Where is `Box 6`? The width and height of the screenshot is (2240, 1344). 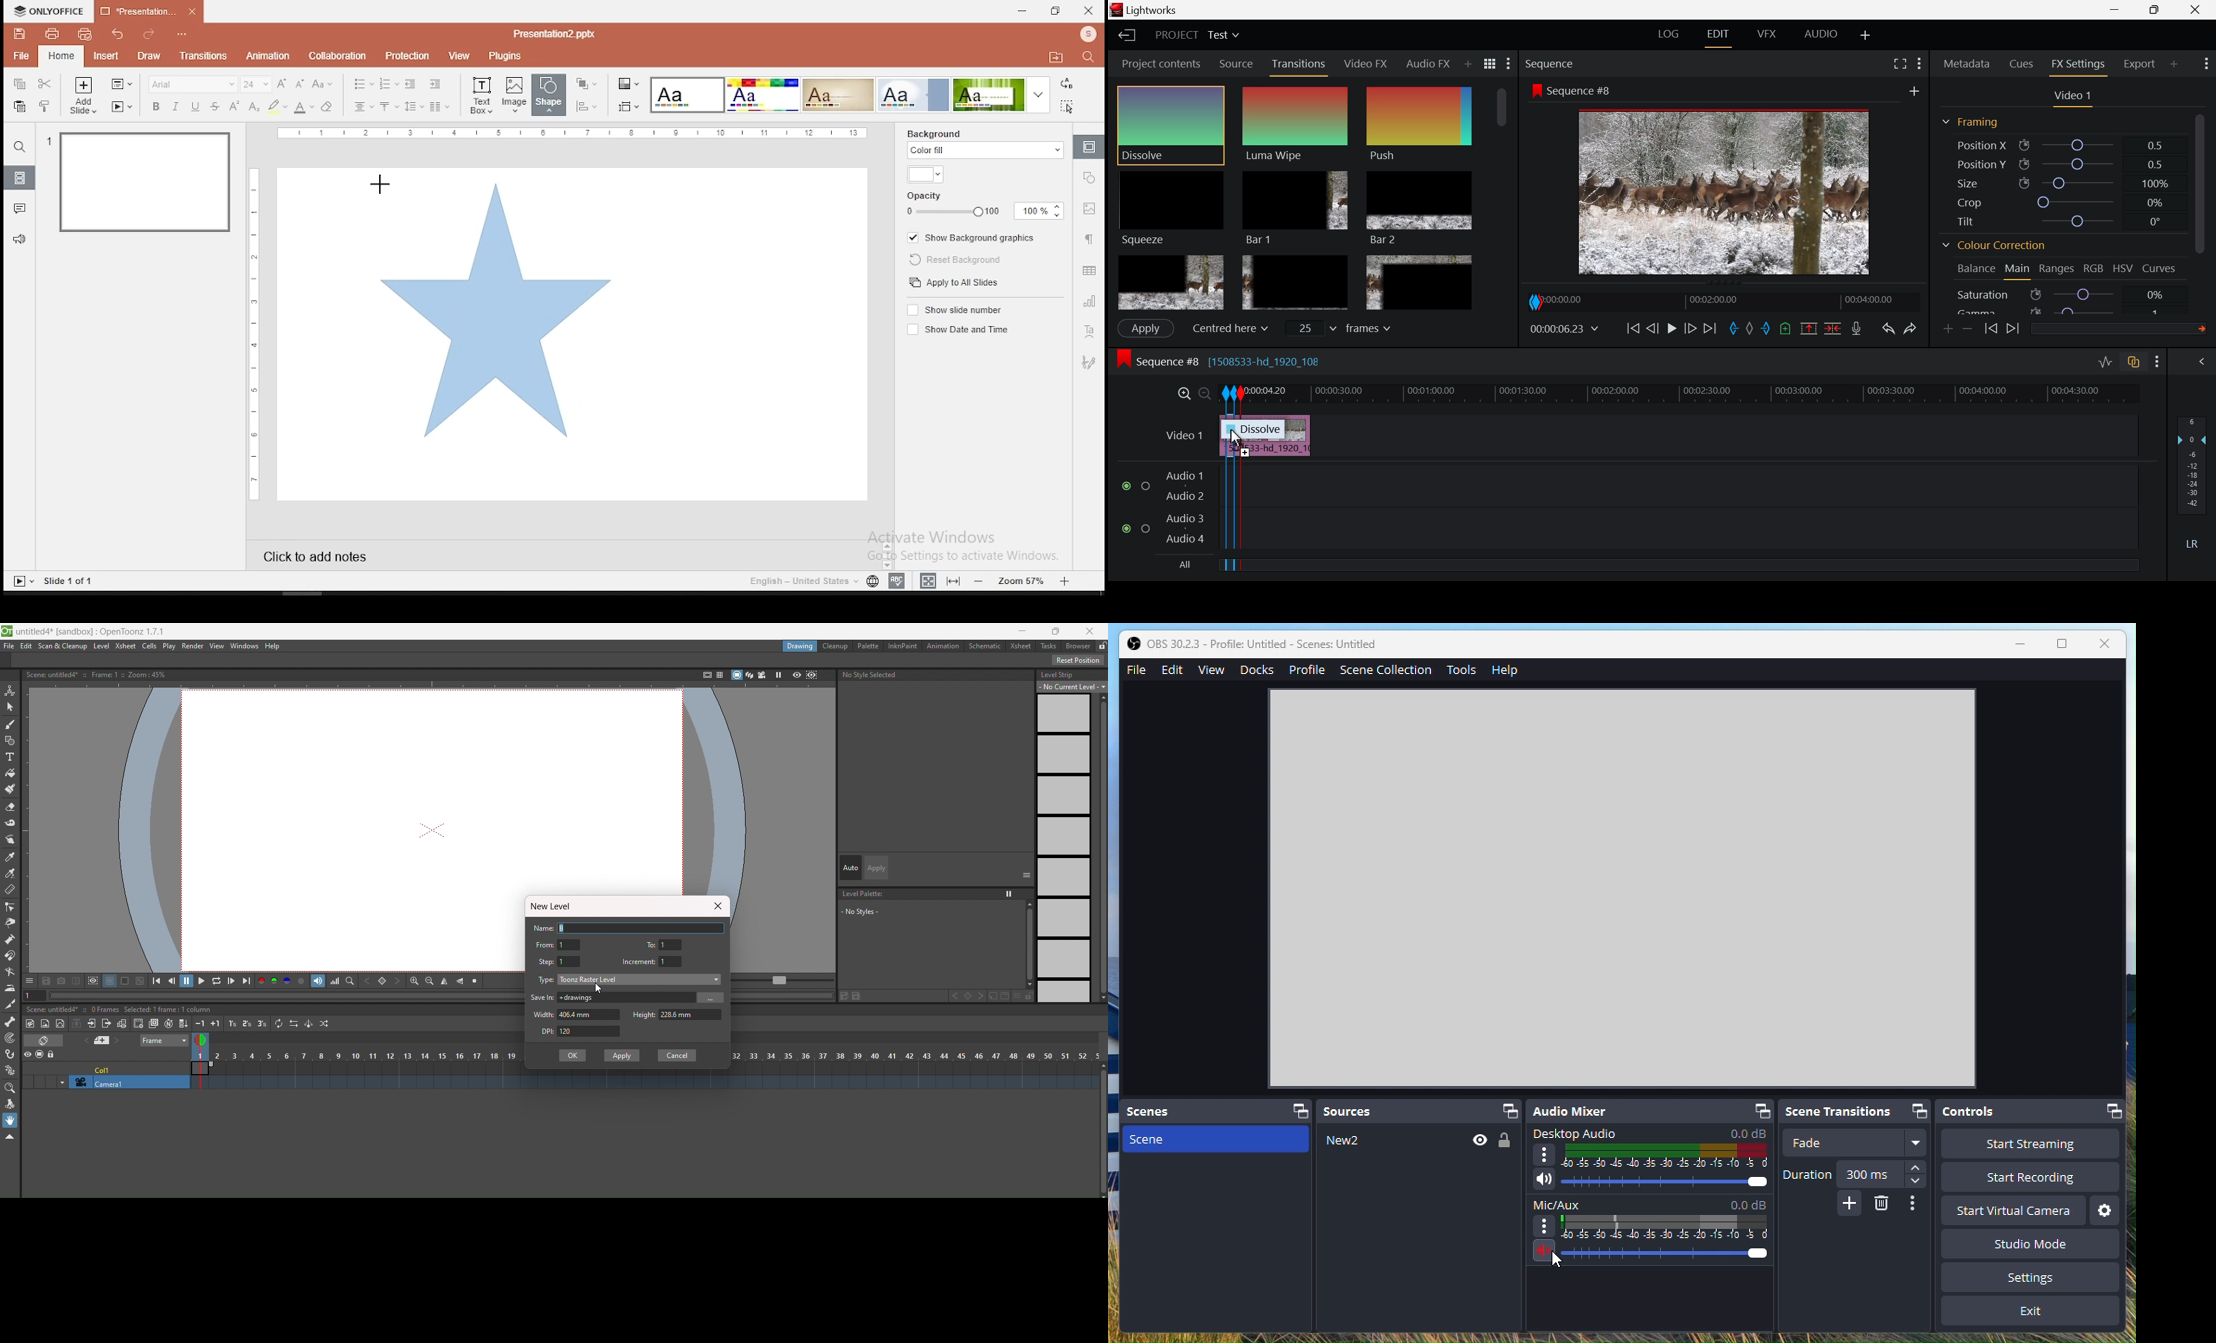
Box 6 is located at coordinates (1418, 283).